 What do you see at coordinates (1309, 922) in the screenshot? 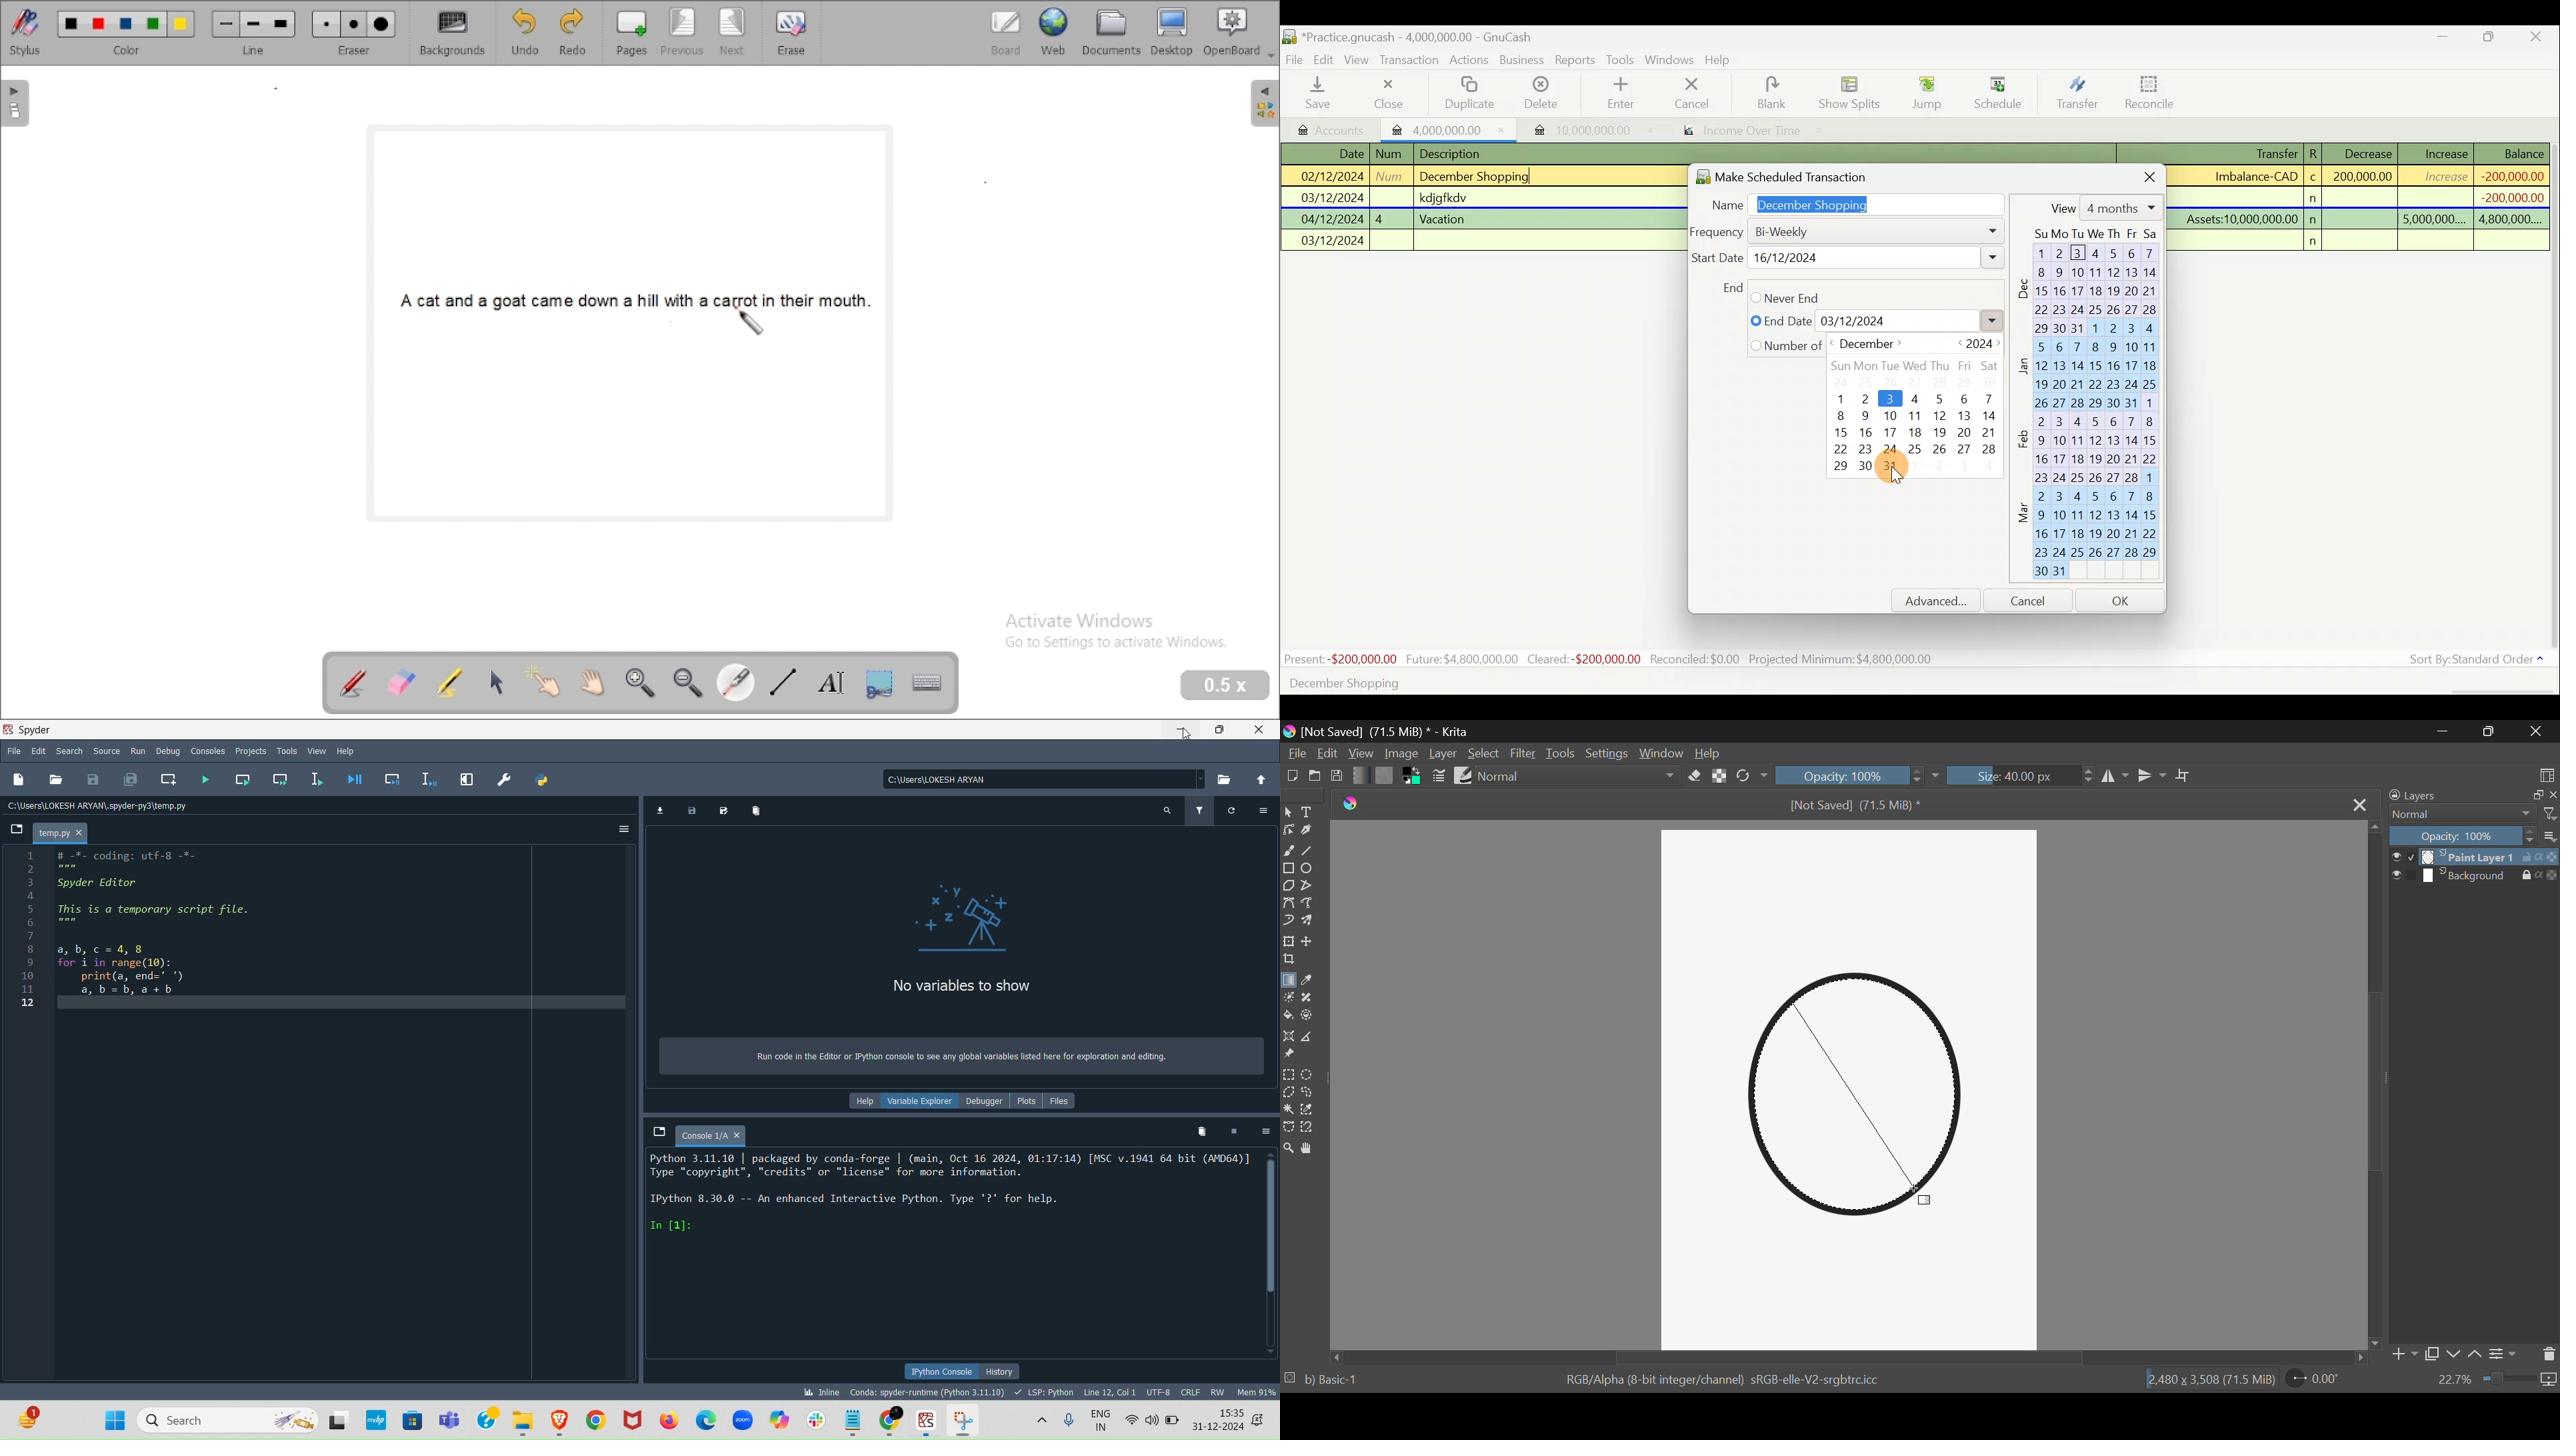
I see `Multibrush` at bounding box center [1309, 922].